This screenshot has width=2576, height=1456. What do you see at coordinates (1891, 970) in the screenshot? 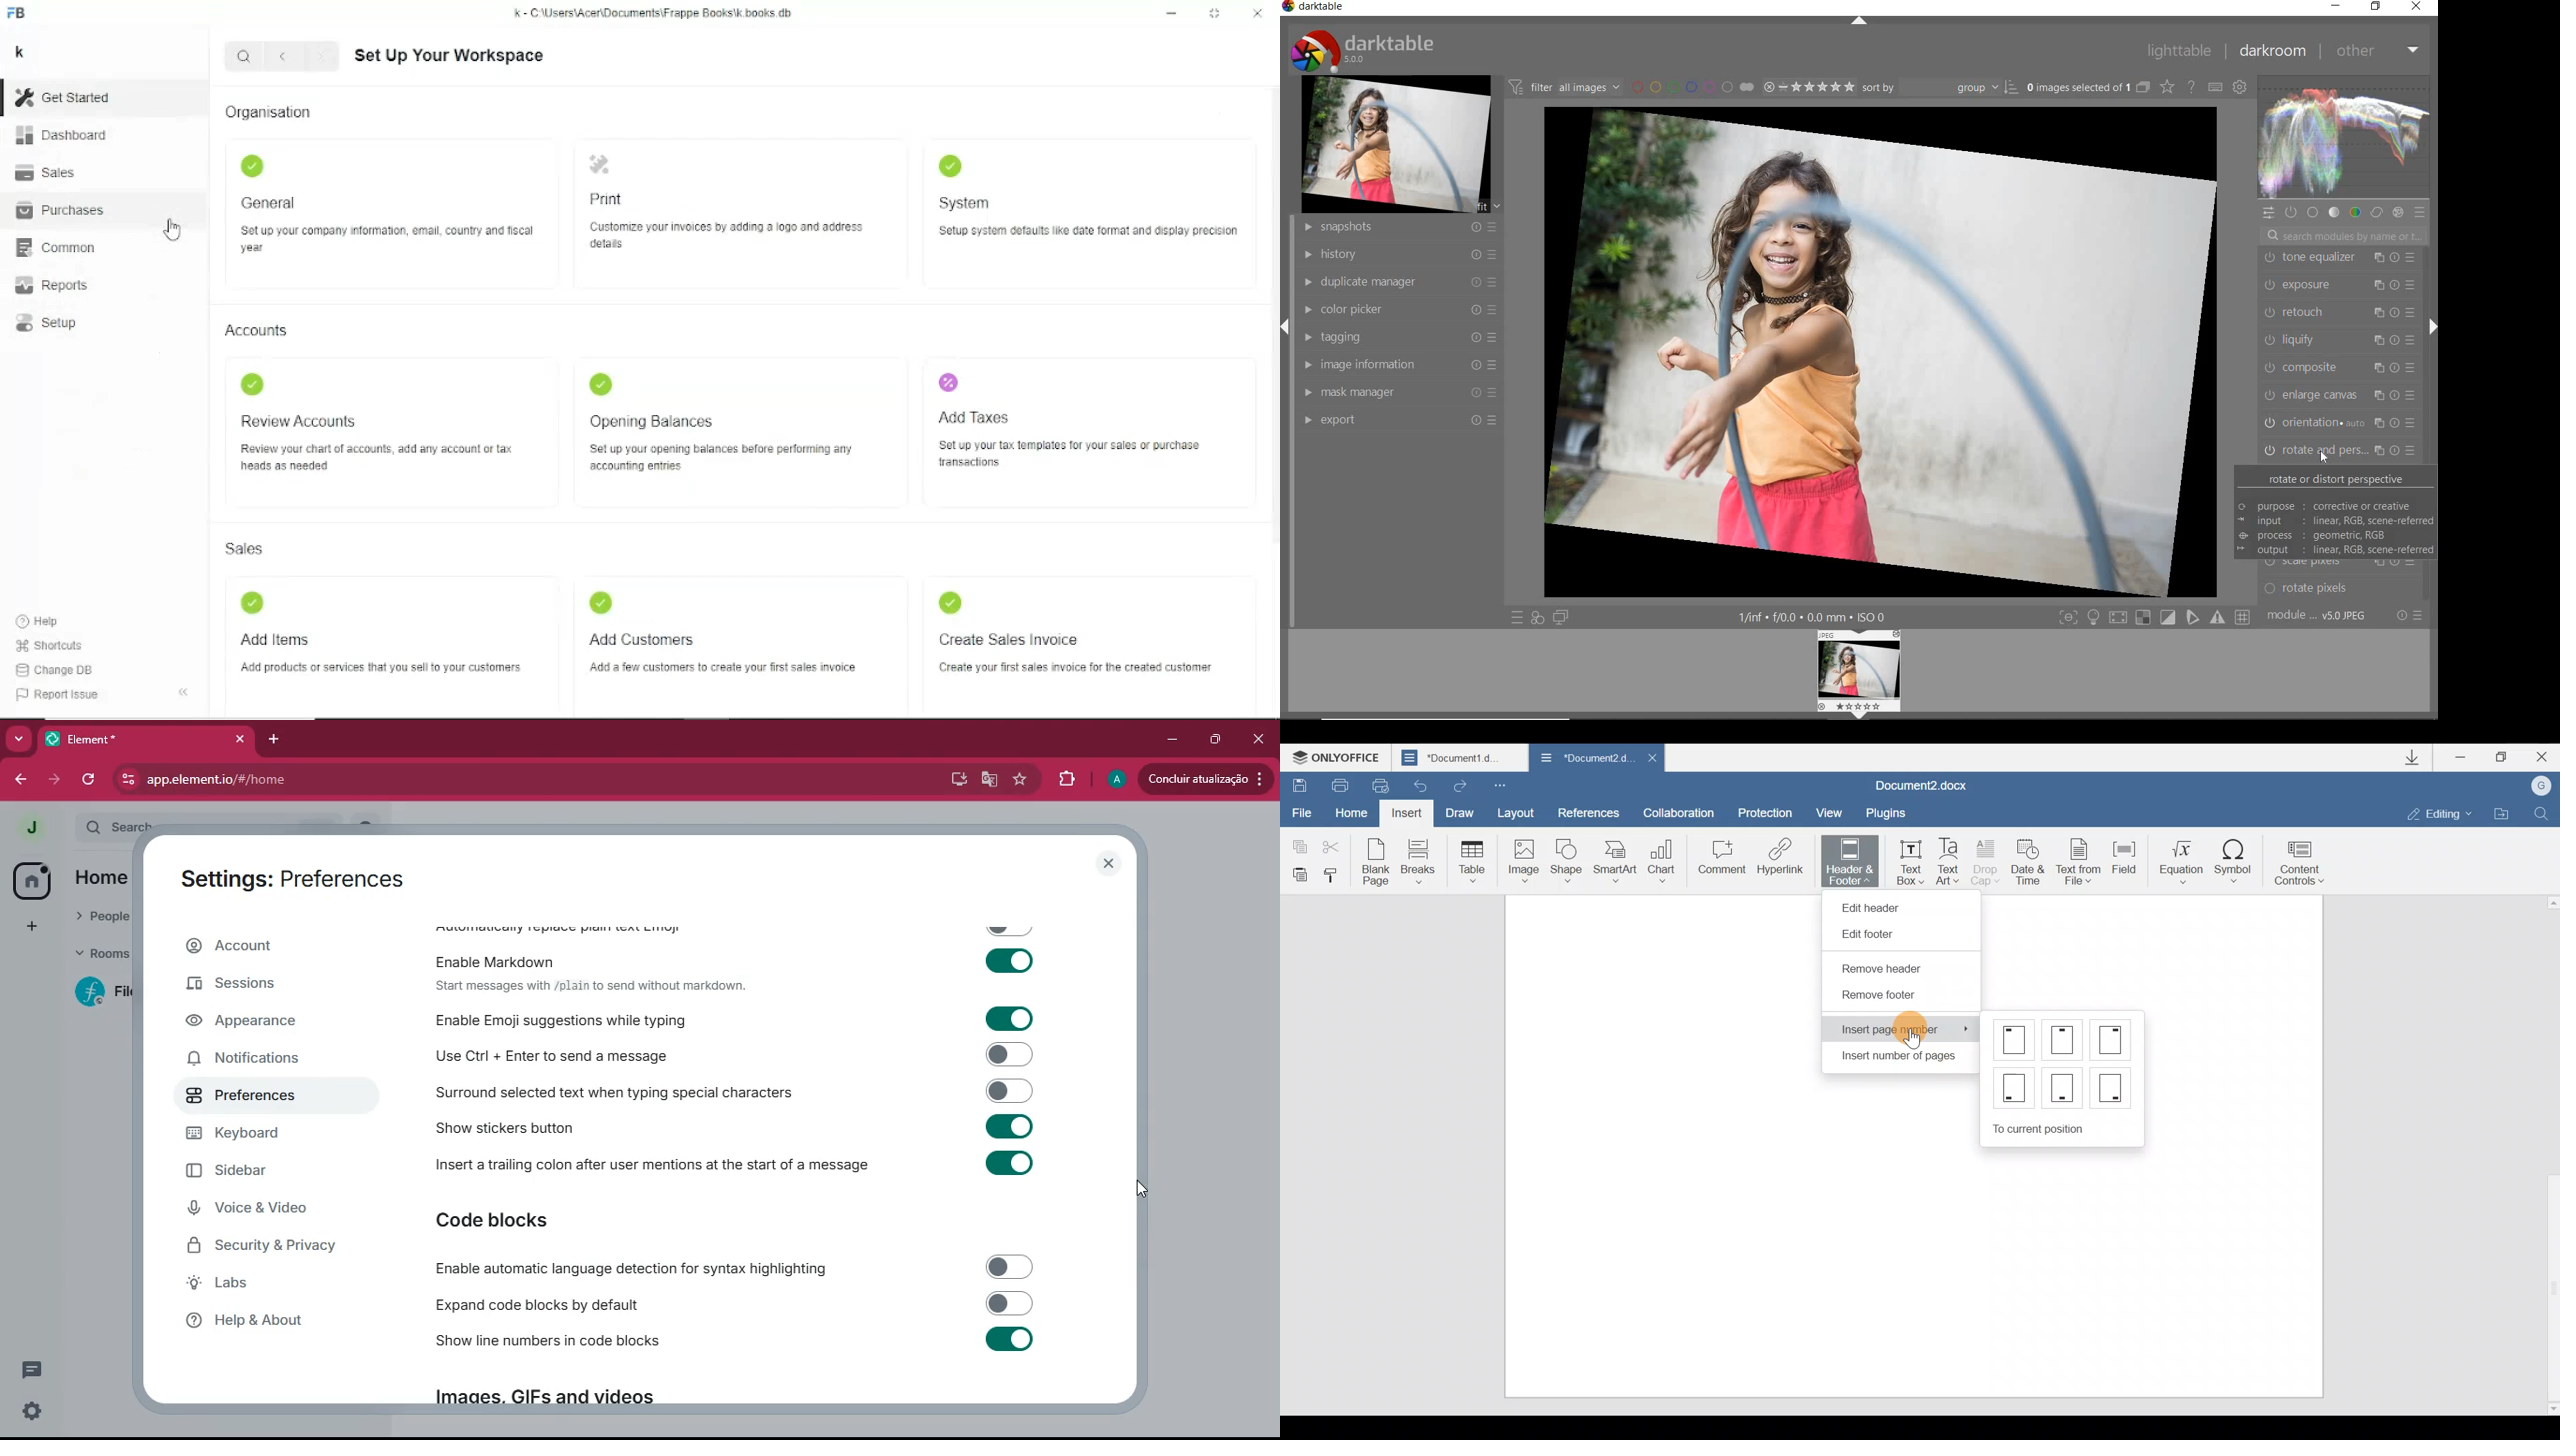
I see `Remove header` at bounding box center [1891, 970].